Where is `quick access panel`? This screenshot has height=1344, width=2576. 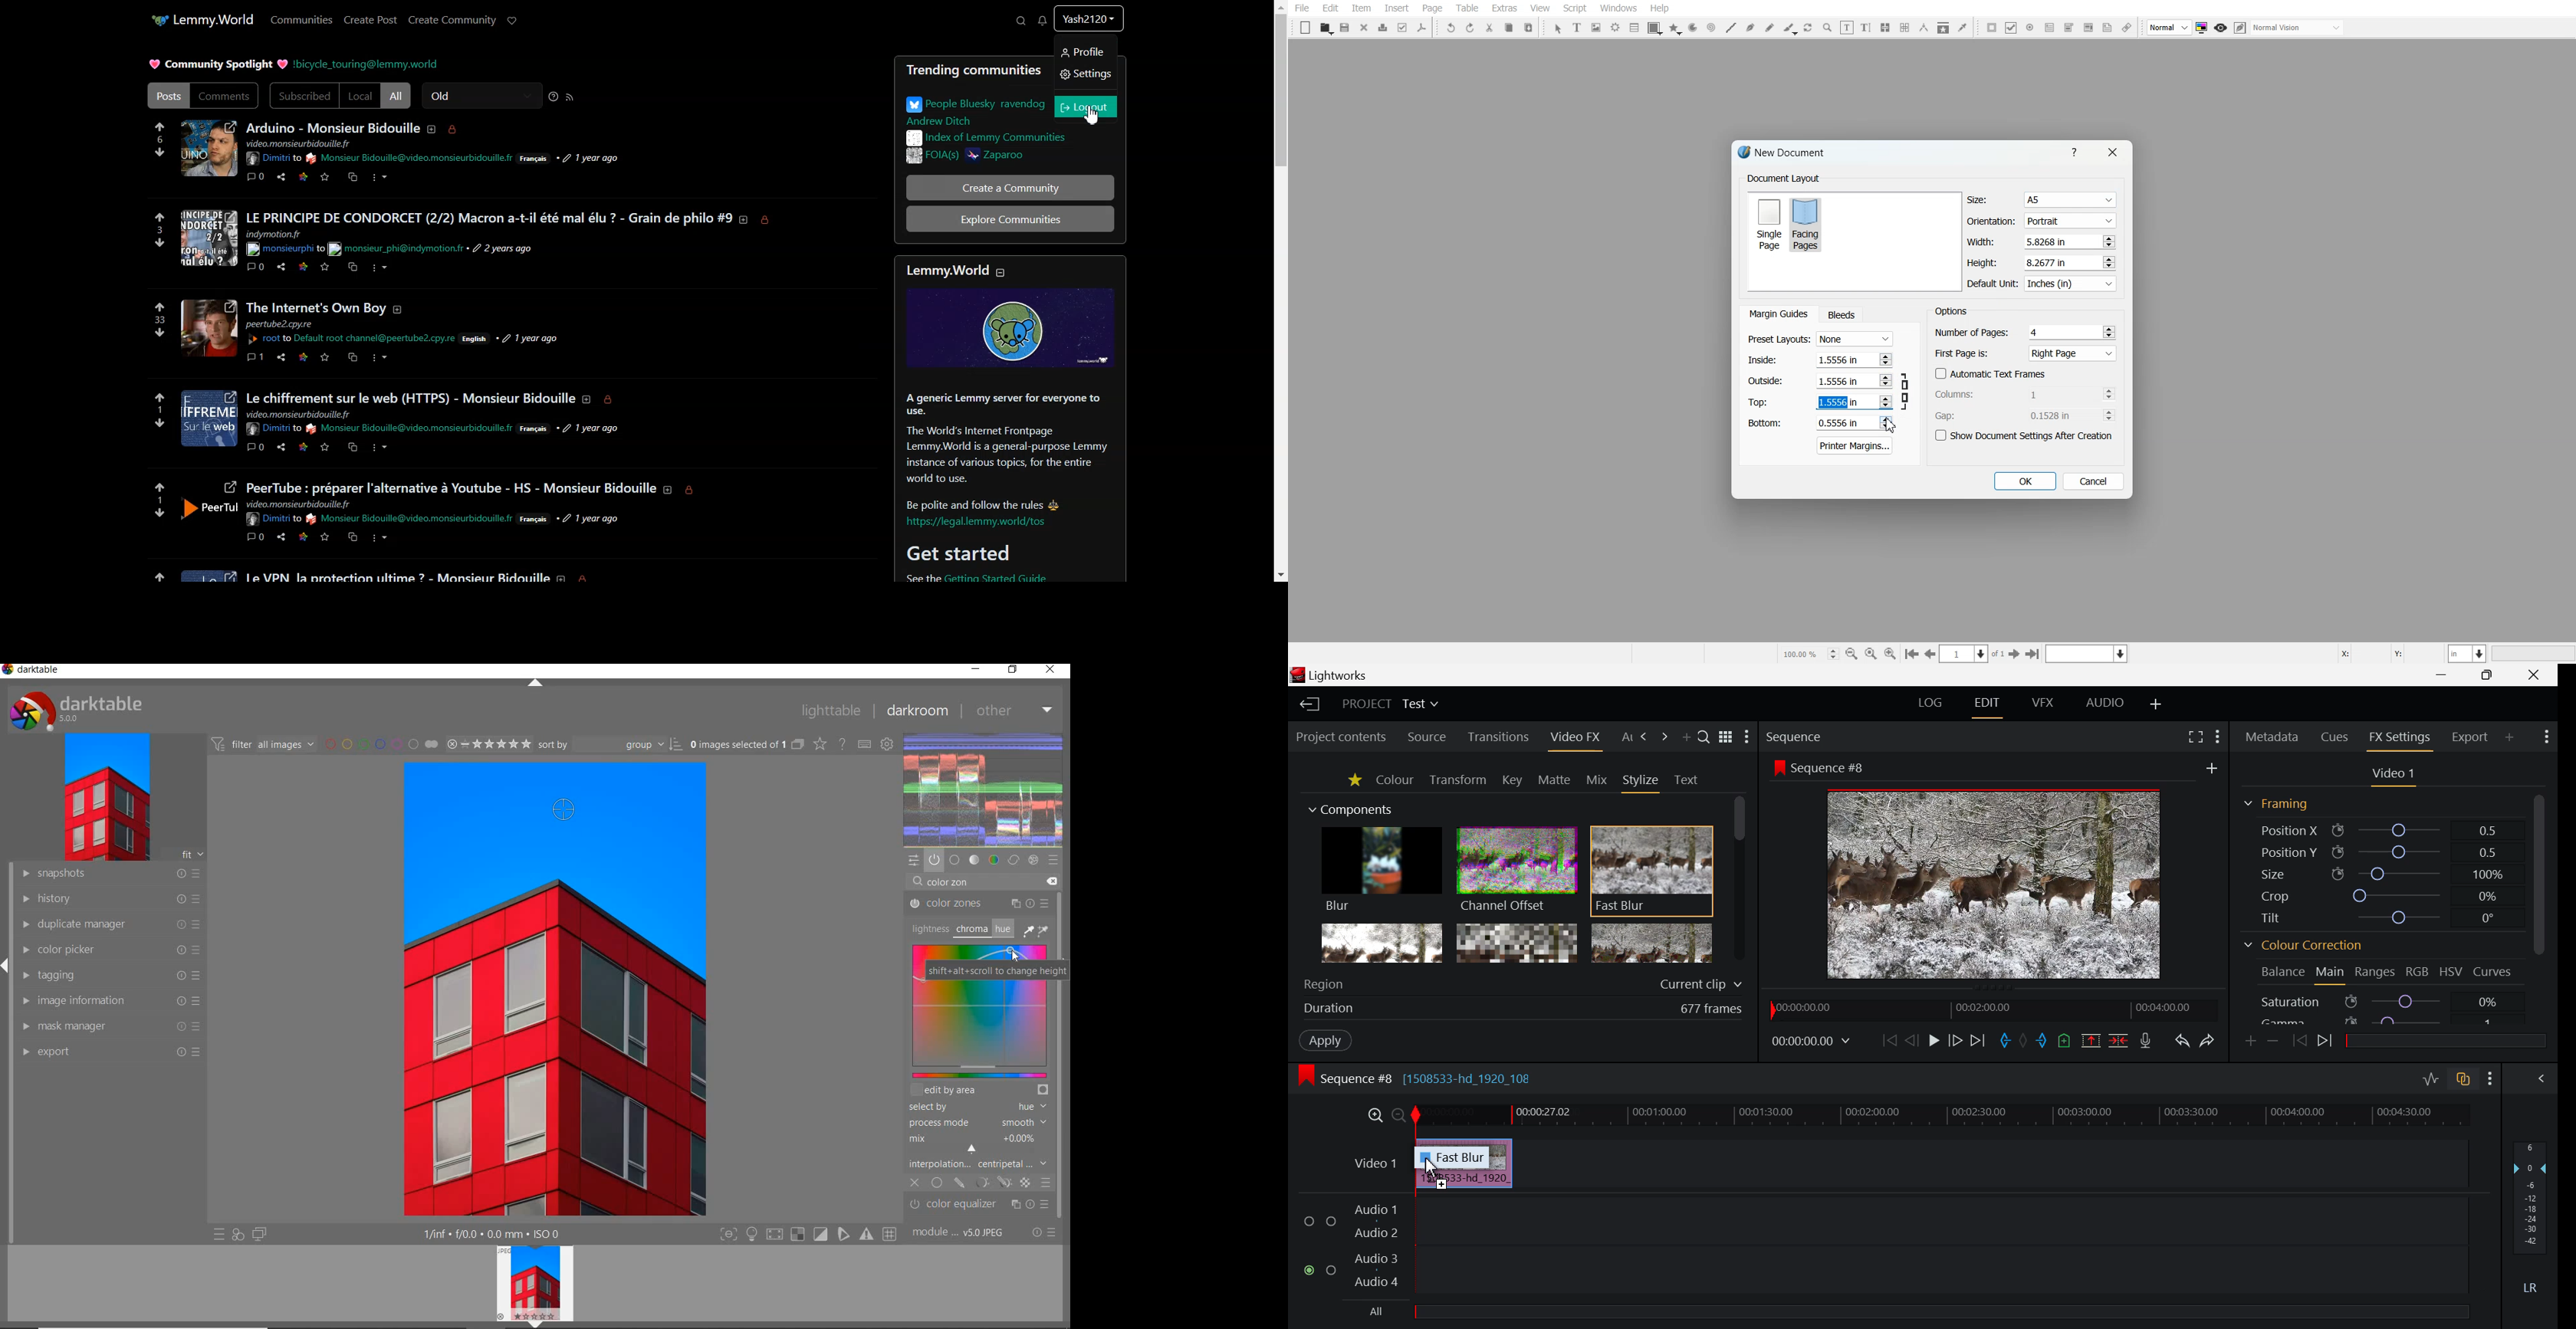
quick access panel is located at coordinates (915, 861).